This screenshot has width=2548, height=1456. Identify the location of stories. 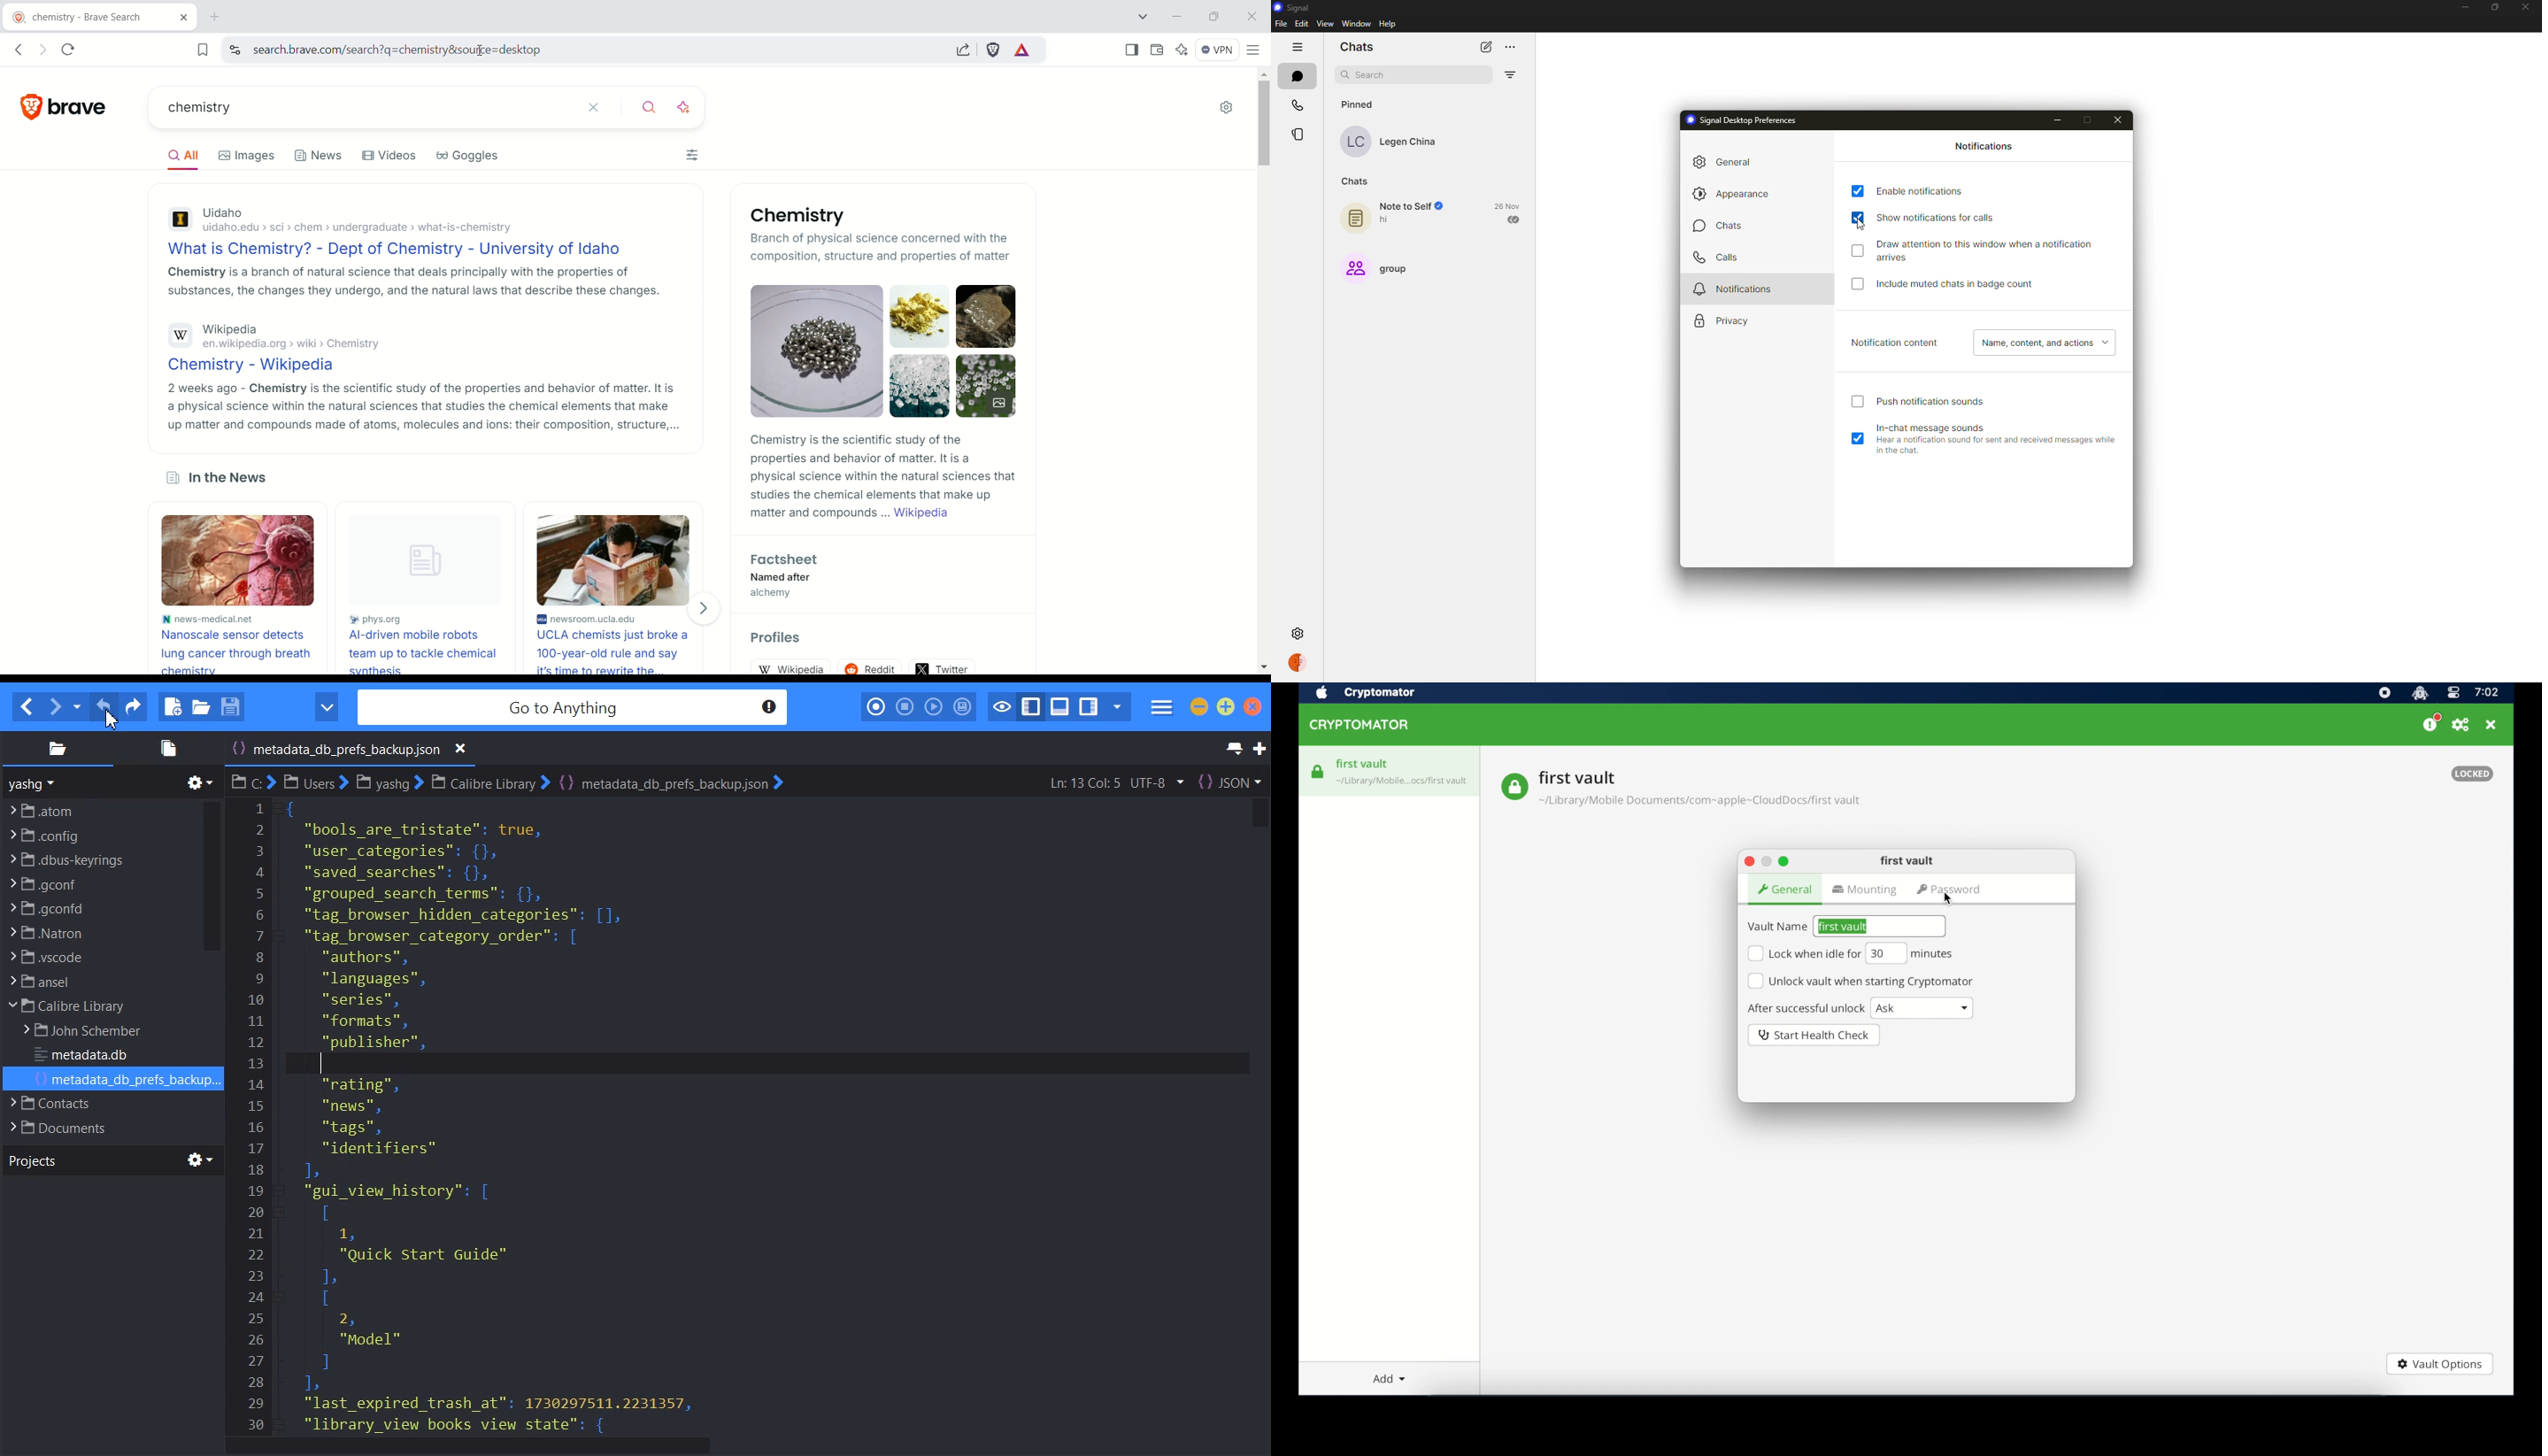
(1297, 132).